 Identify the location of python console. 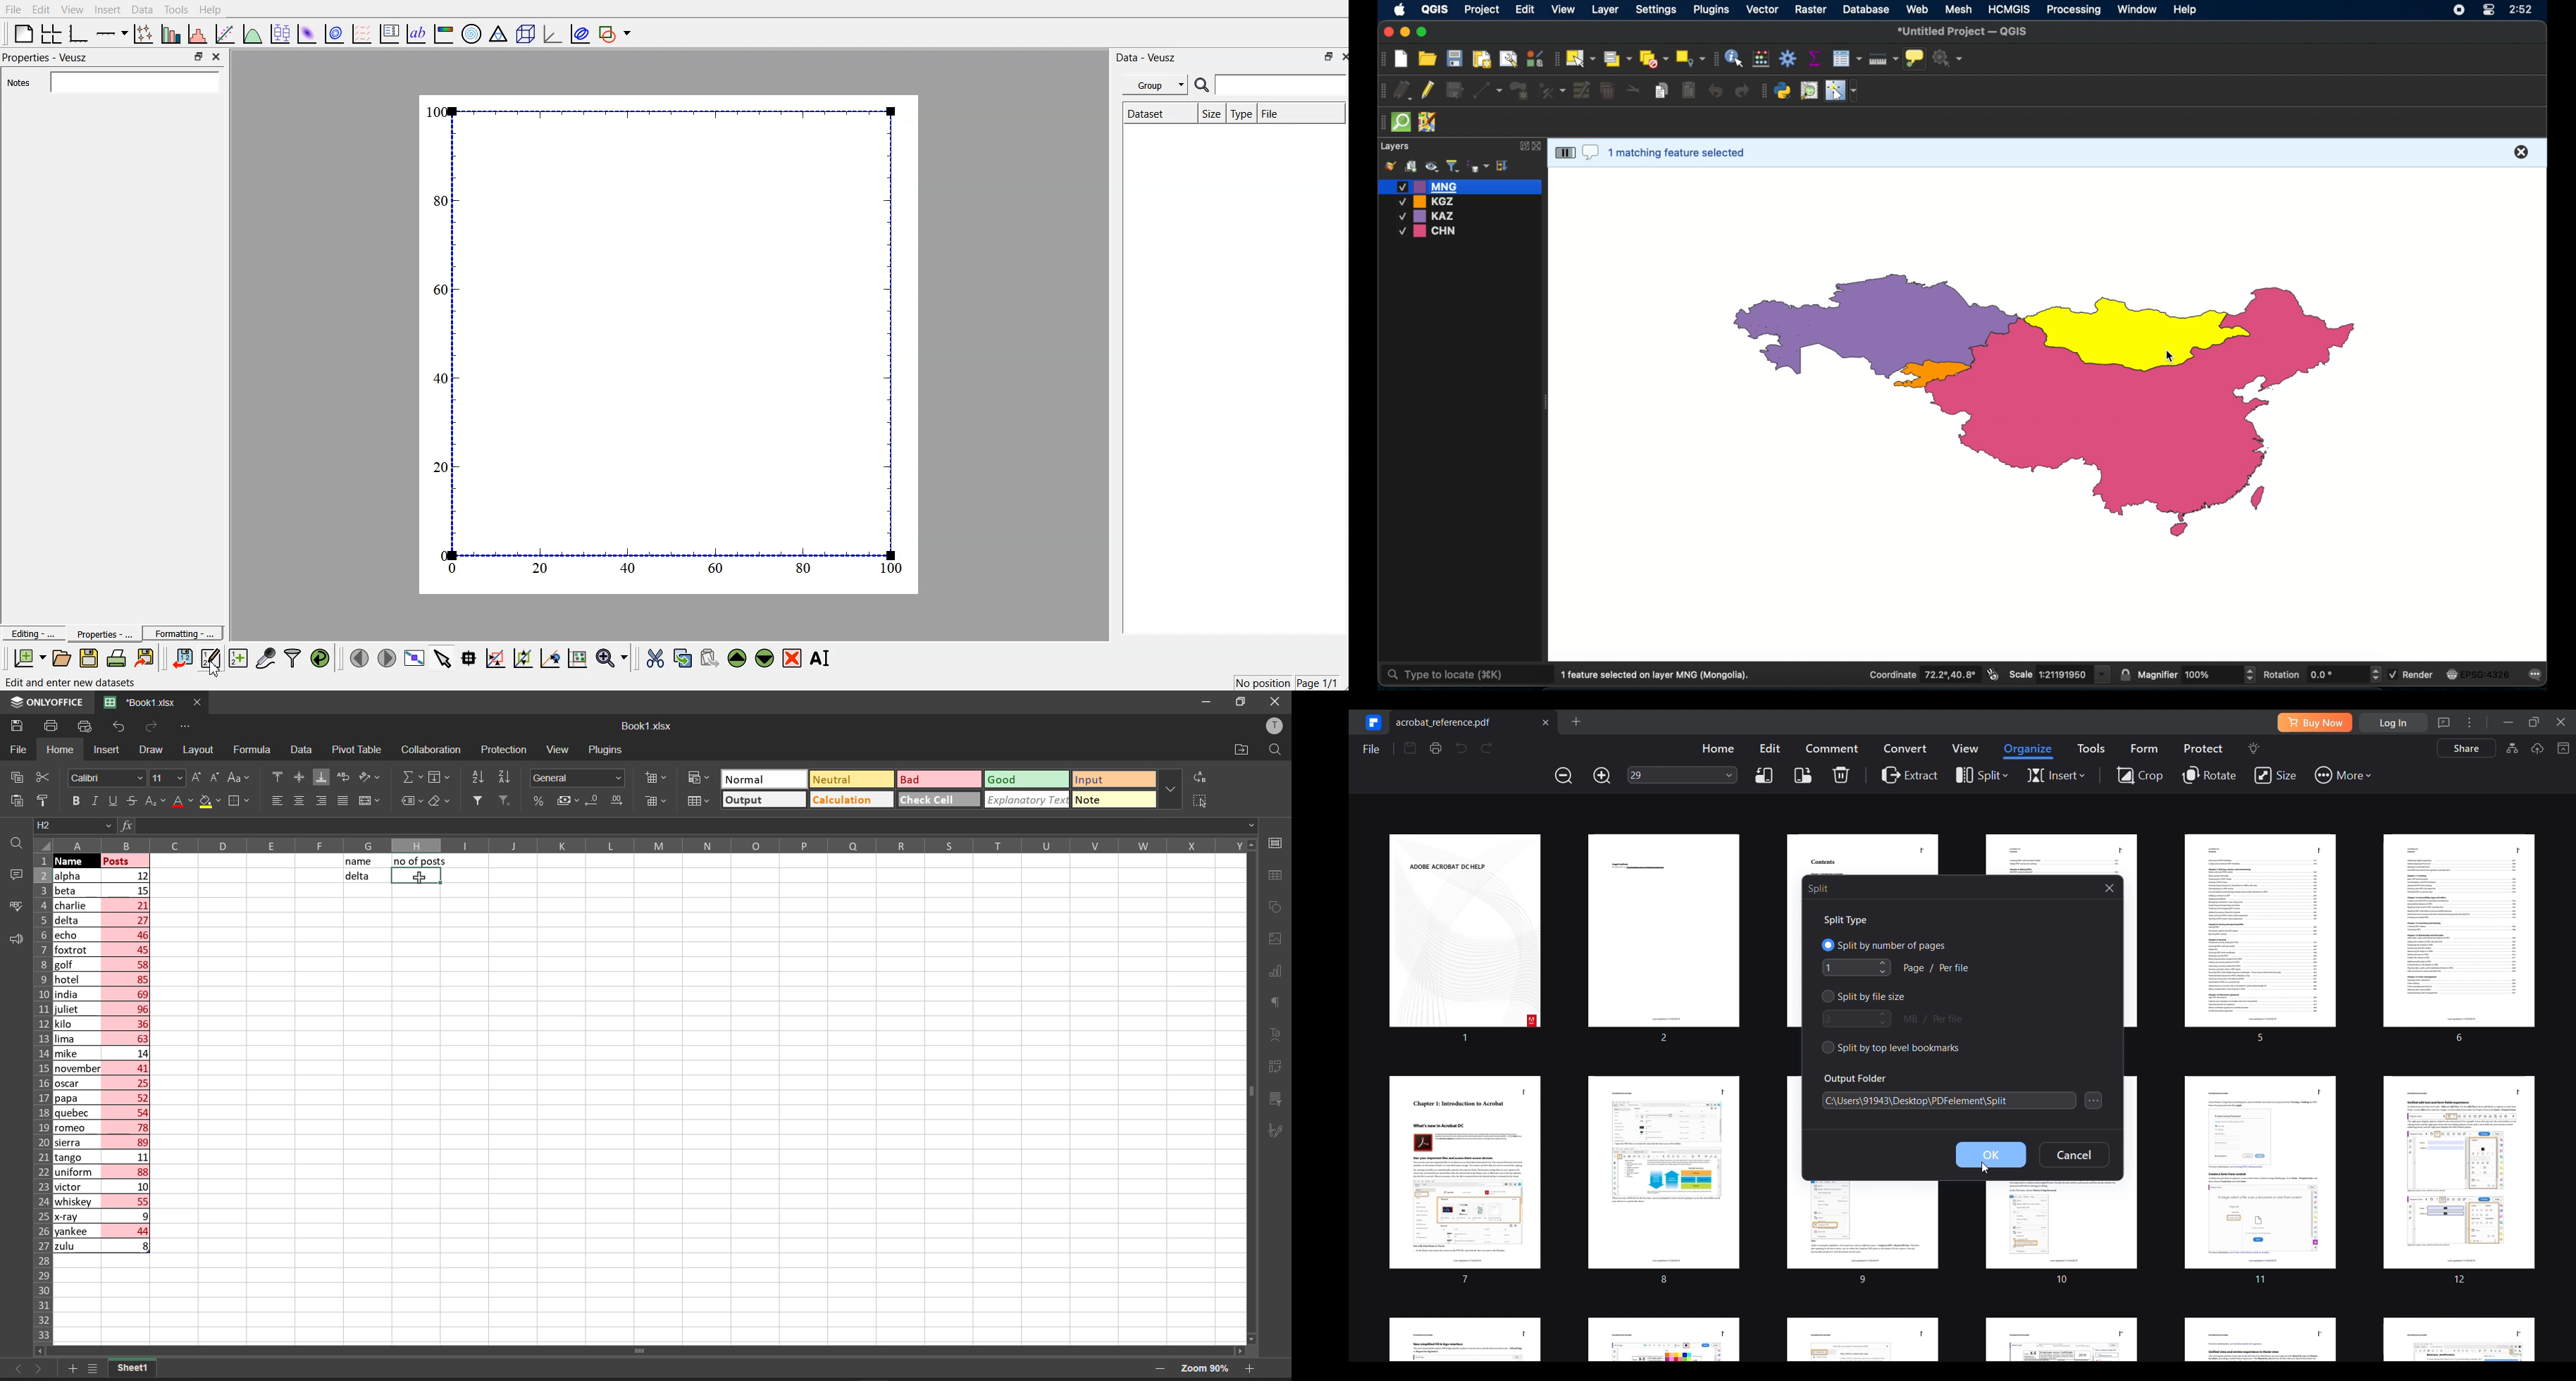
(1783, 91).